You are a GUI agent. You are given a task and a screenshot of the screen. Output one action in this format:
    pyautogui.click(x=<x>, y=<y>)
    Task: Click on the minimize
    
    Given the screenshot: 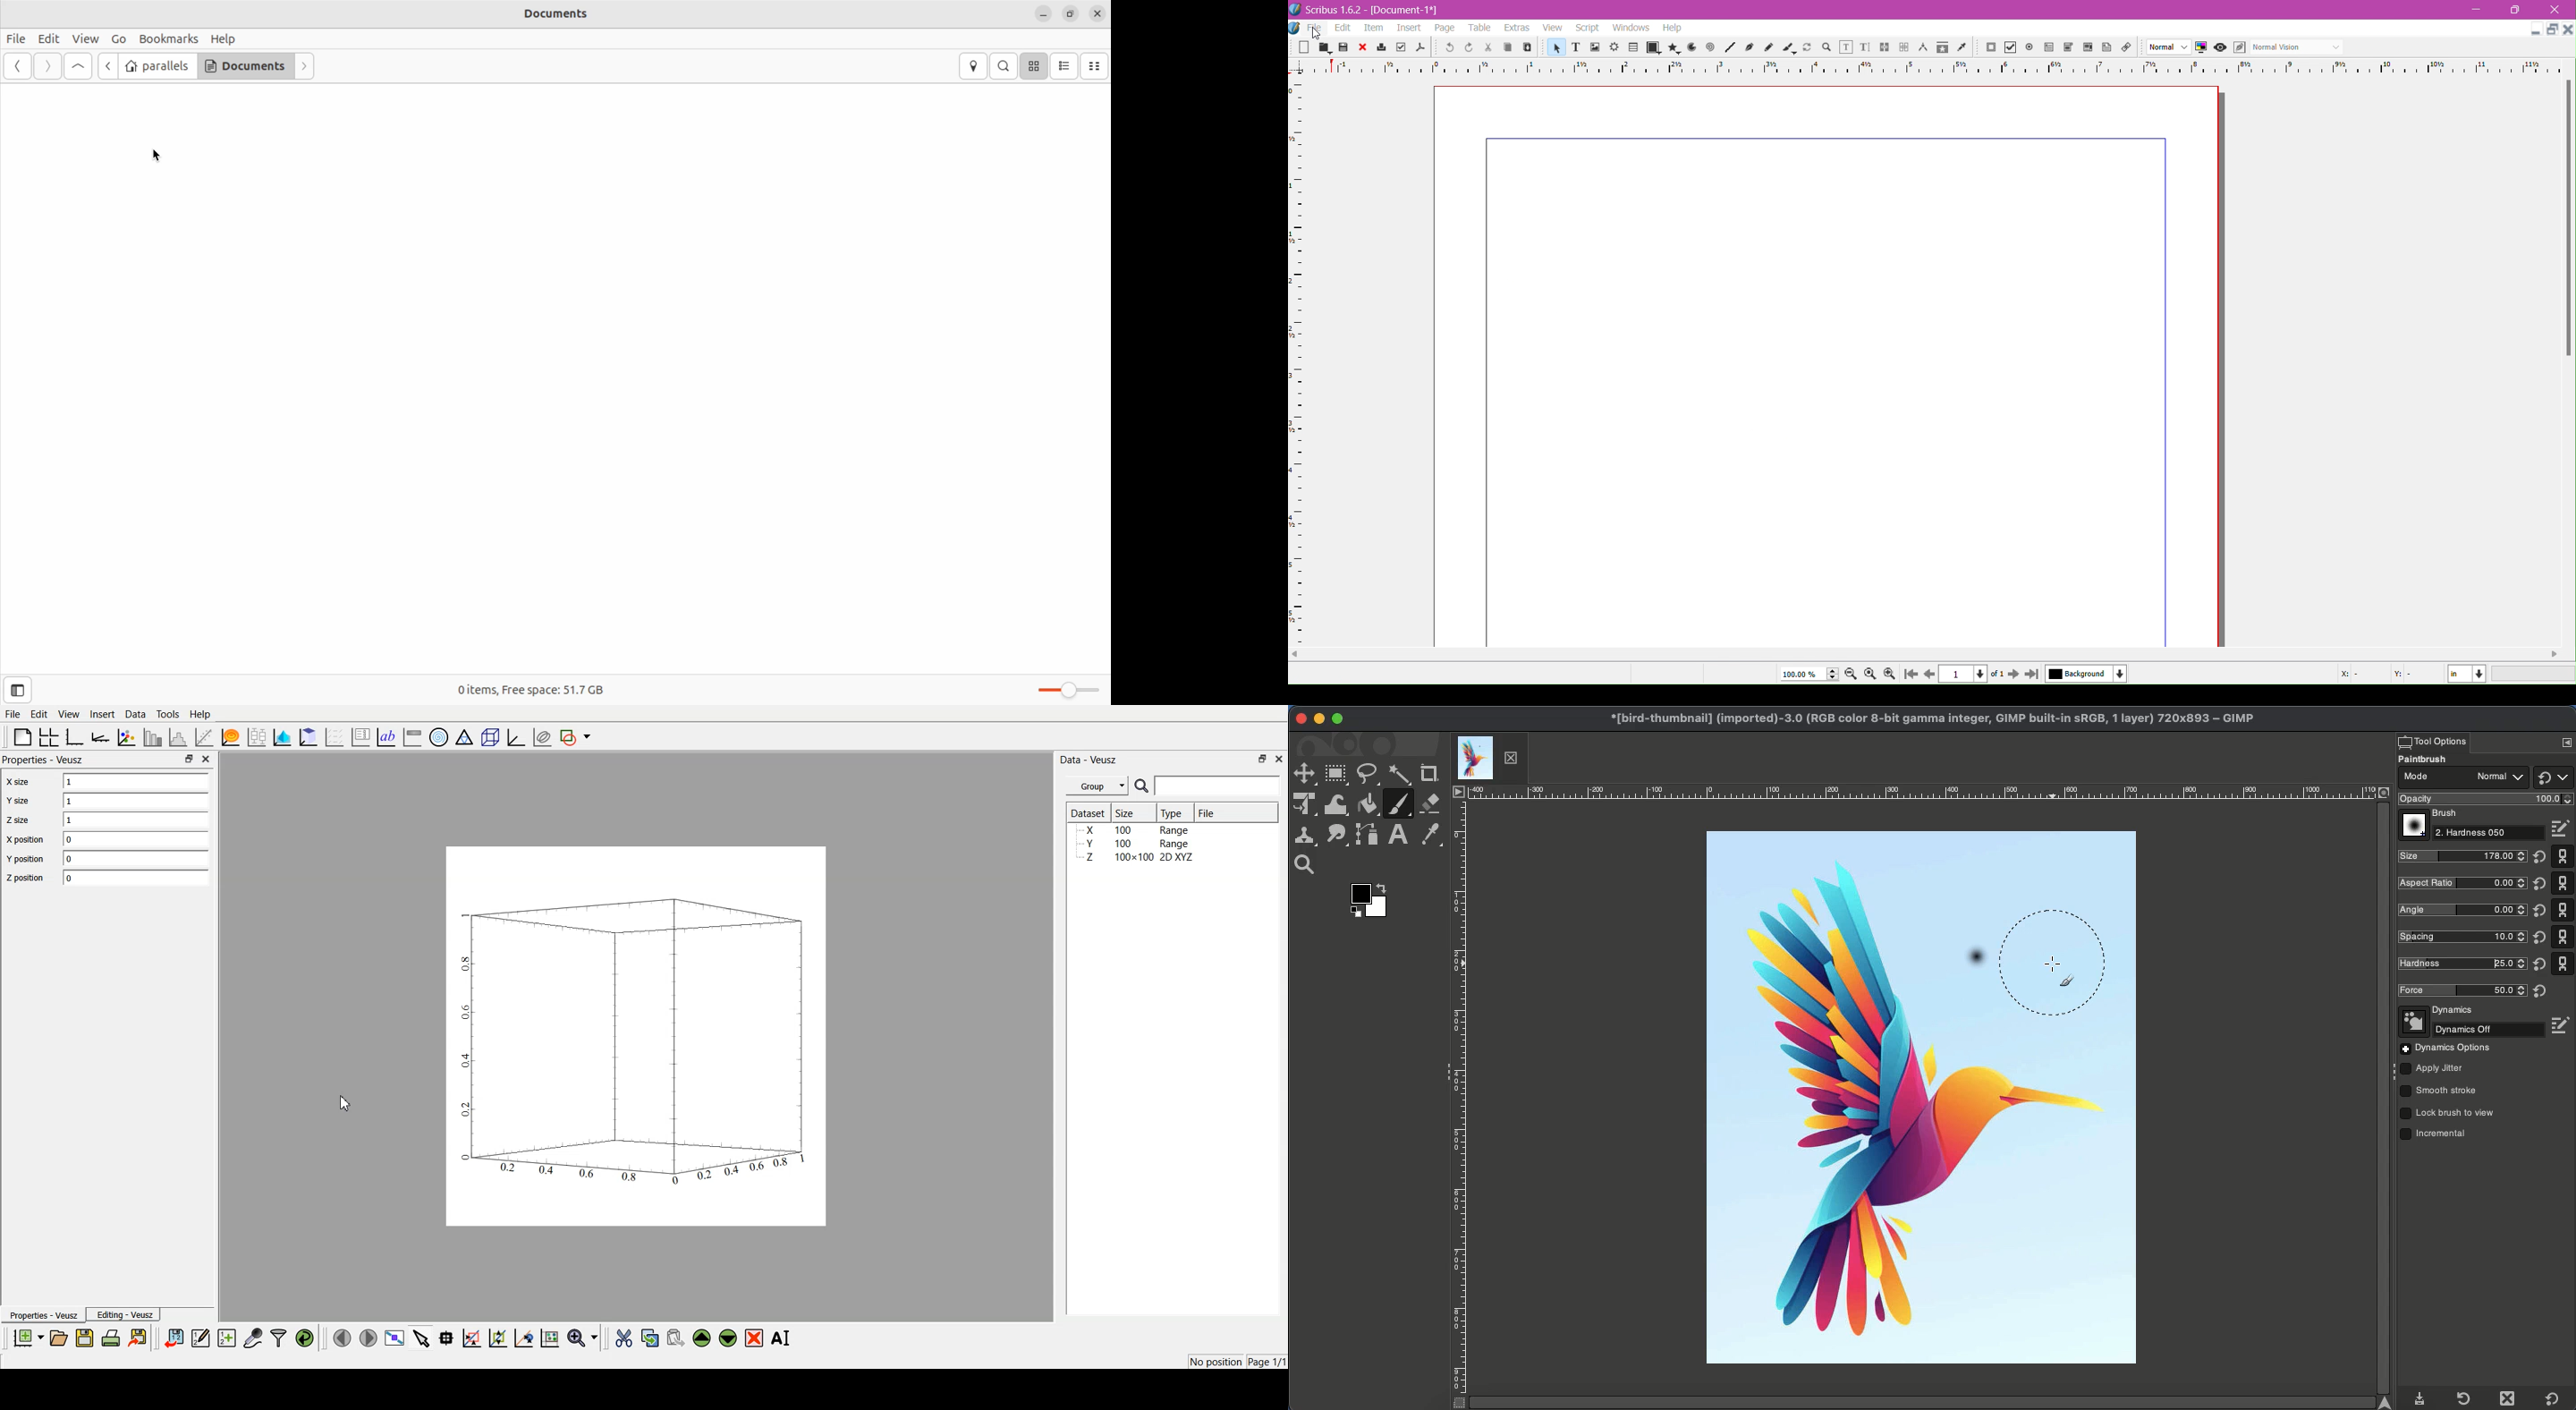 What is the action you would take?
    pyautogui.click(x=2477, y=10)
    